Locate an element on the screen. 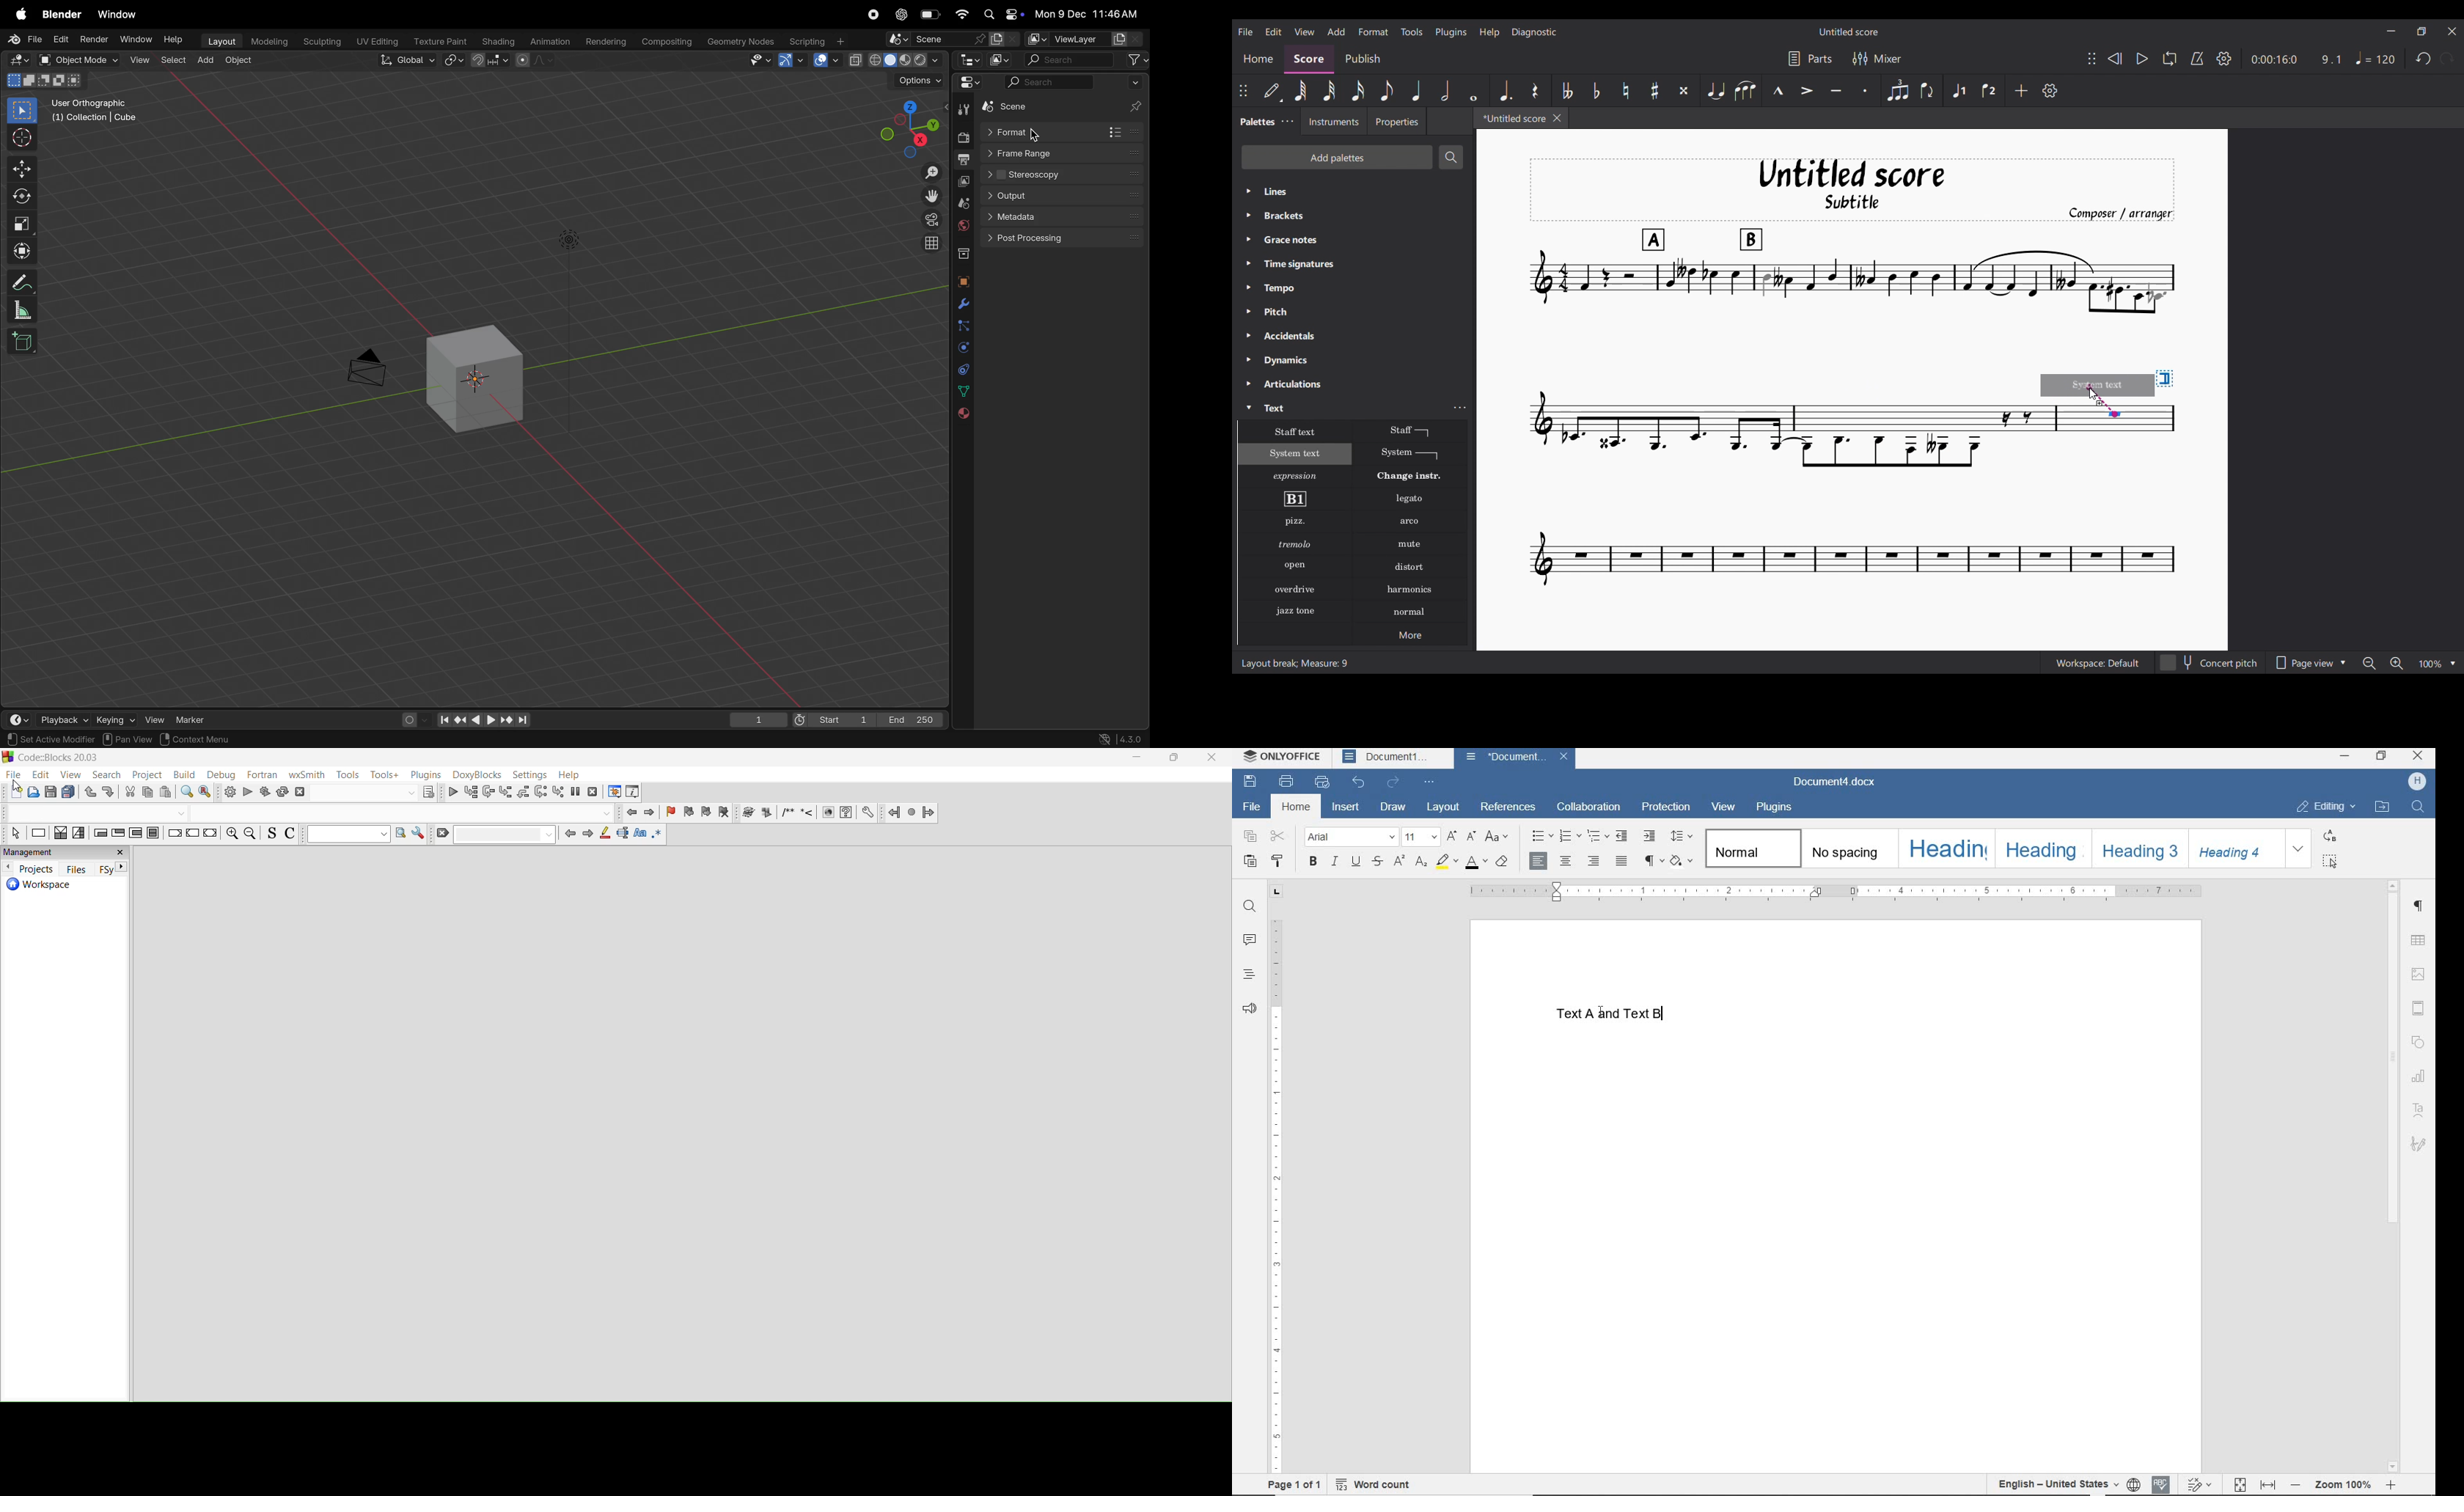  playback is located at coordinates (65, 718).